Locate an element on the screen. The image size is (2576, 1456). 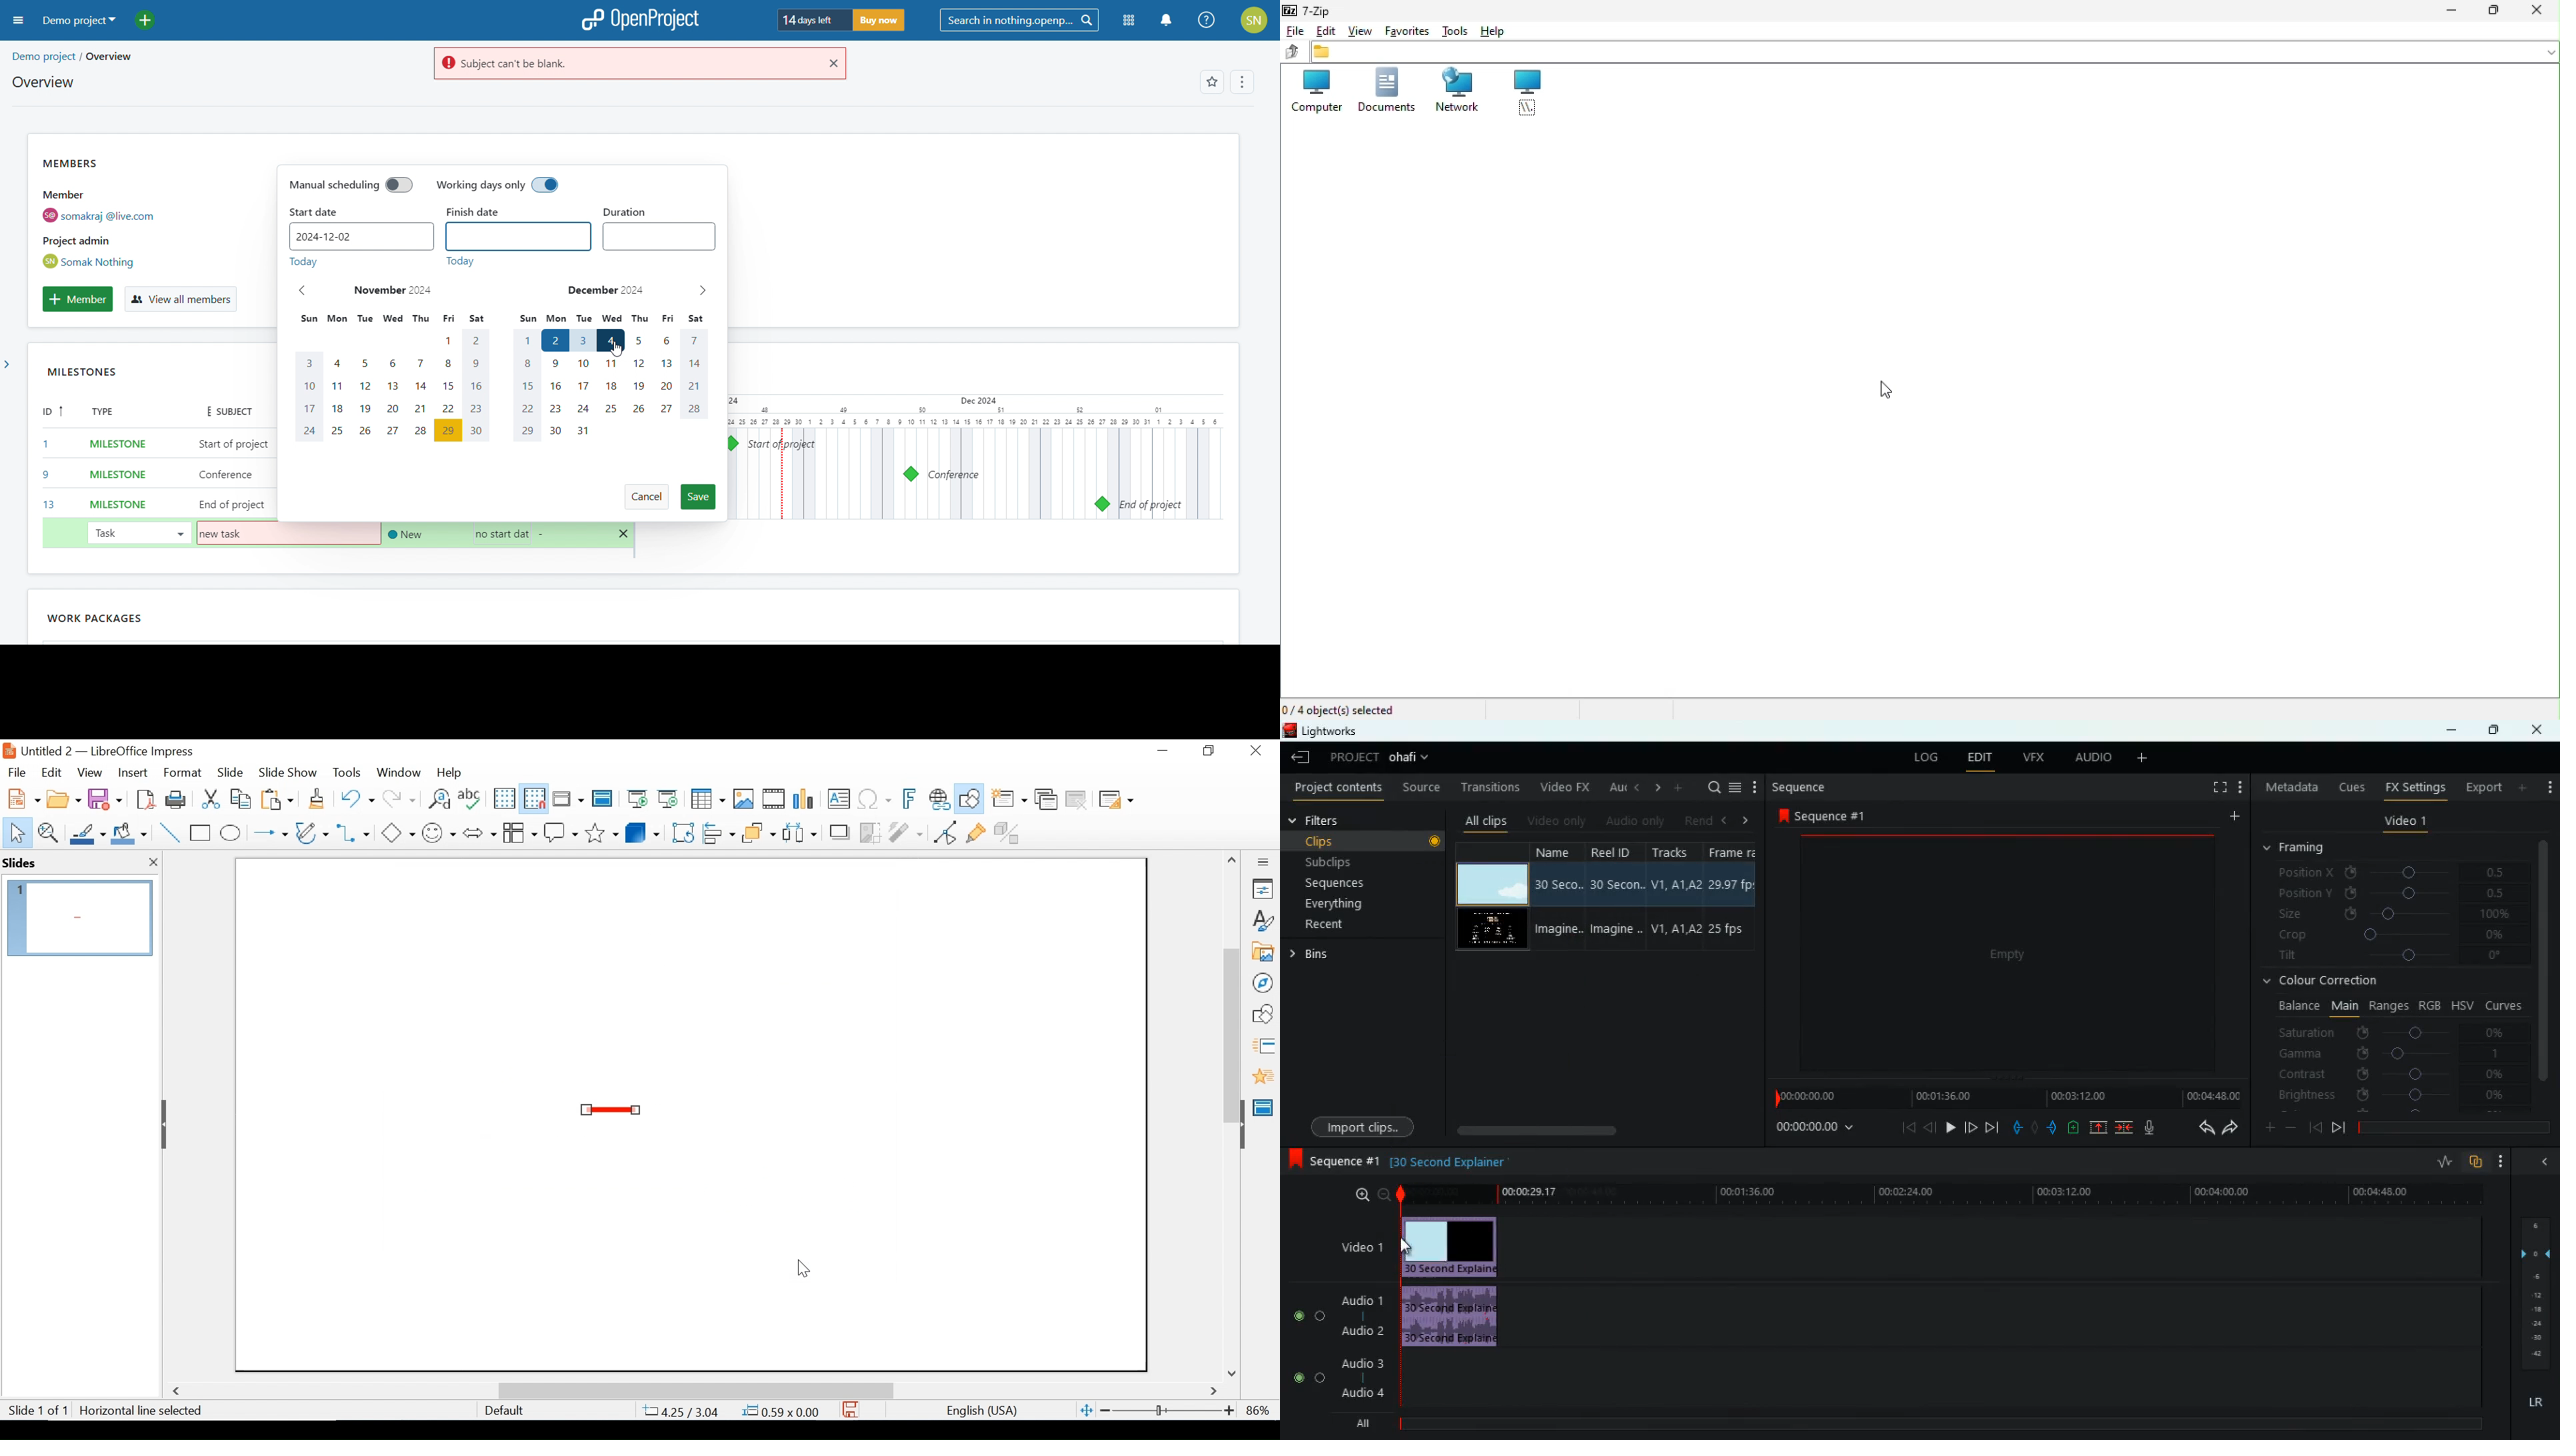
position X is located at coordinates (2389, 873).